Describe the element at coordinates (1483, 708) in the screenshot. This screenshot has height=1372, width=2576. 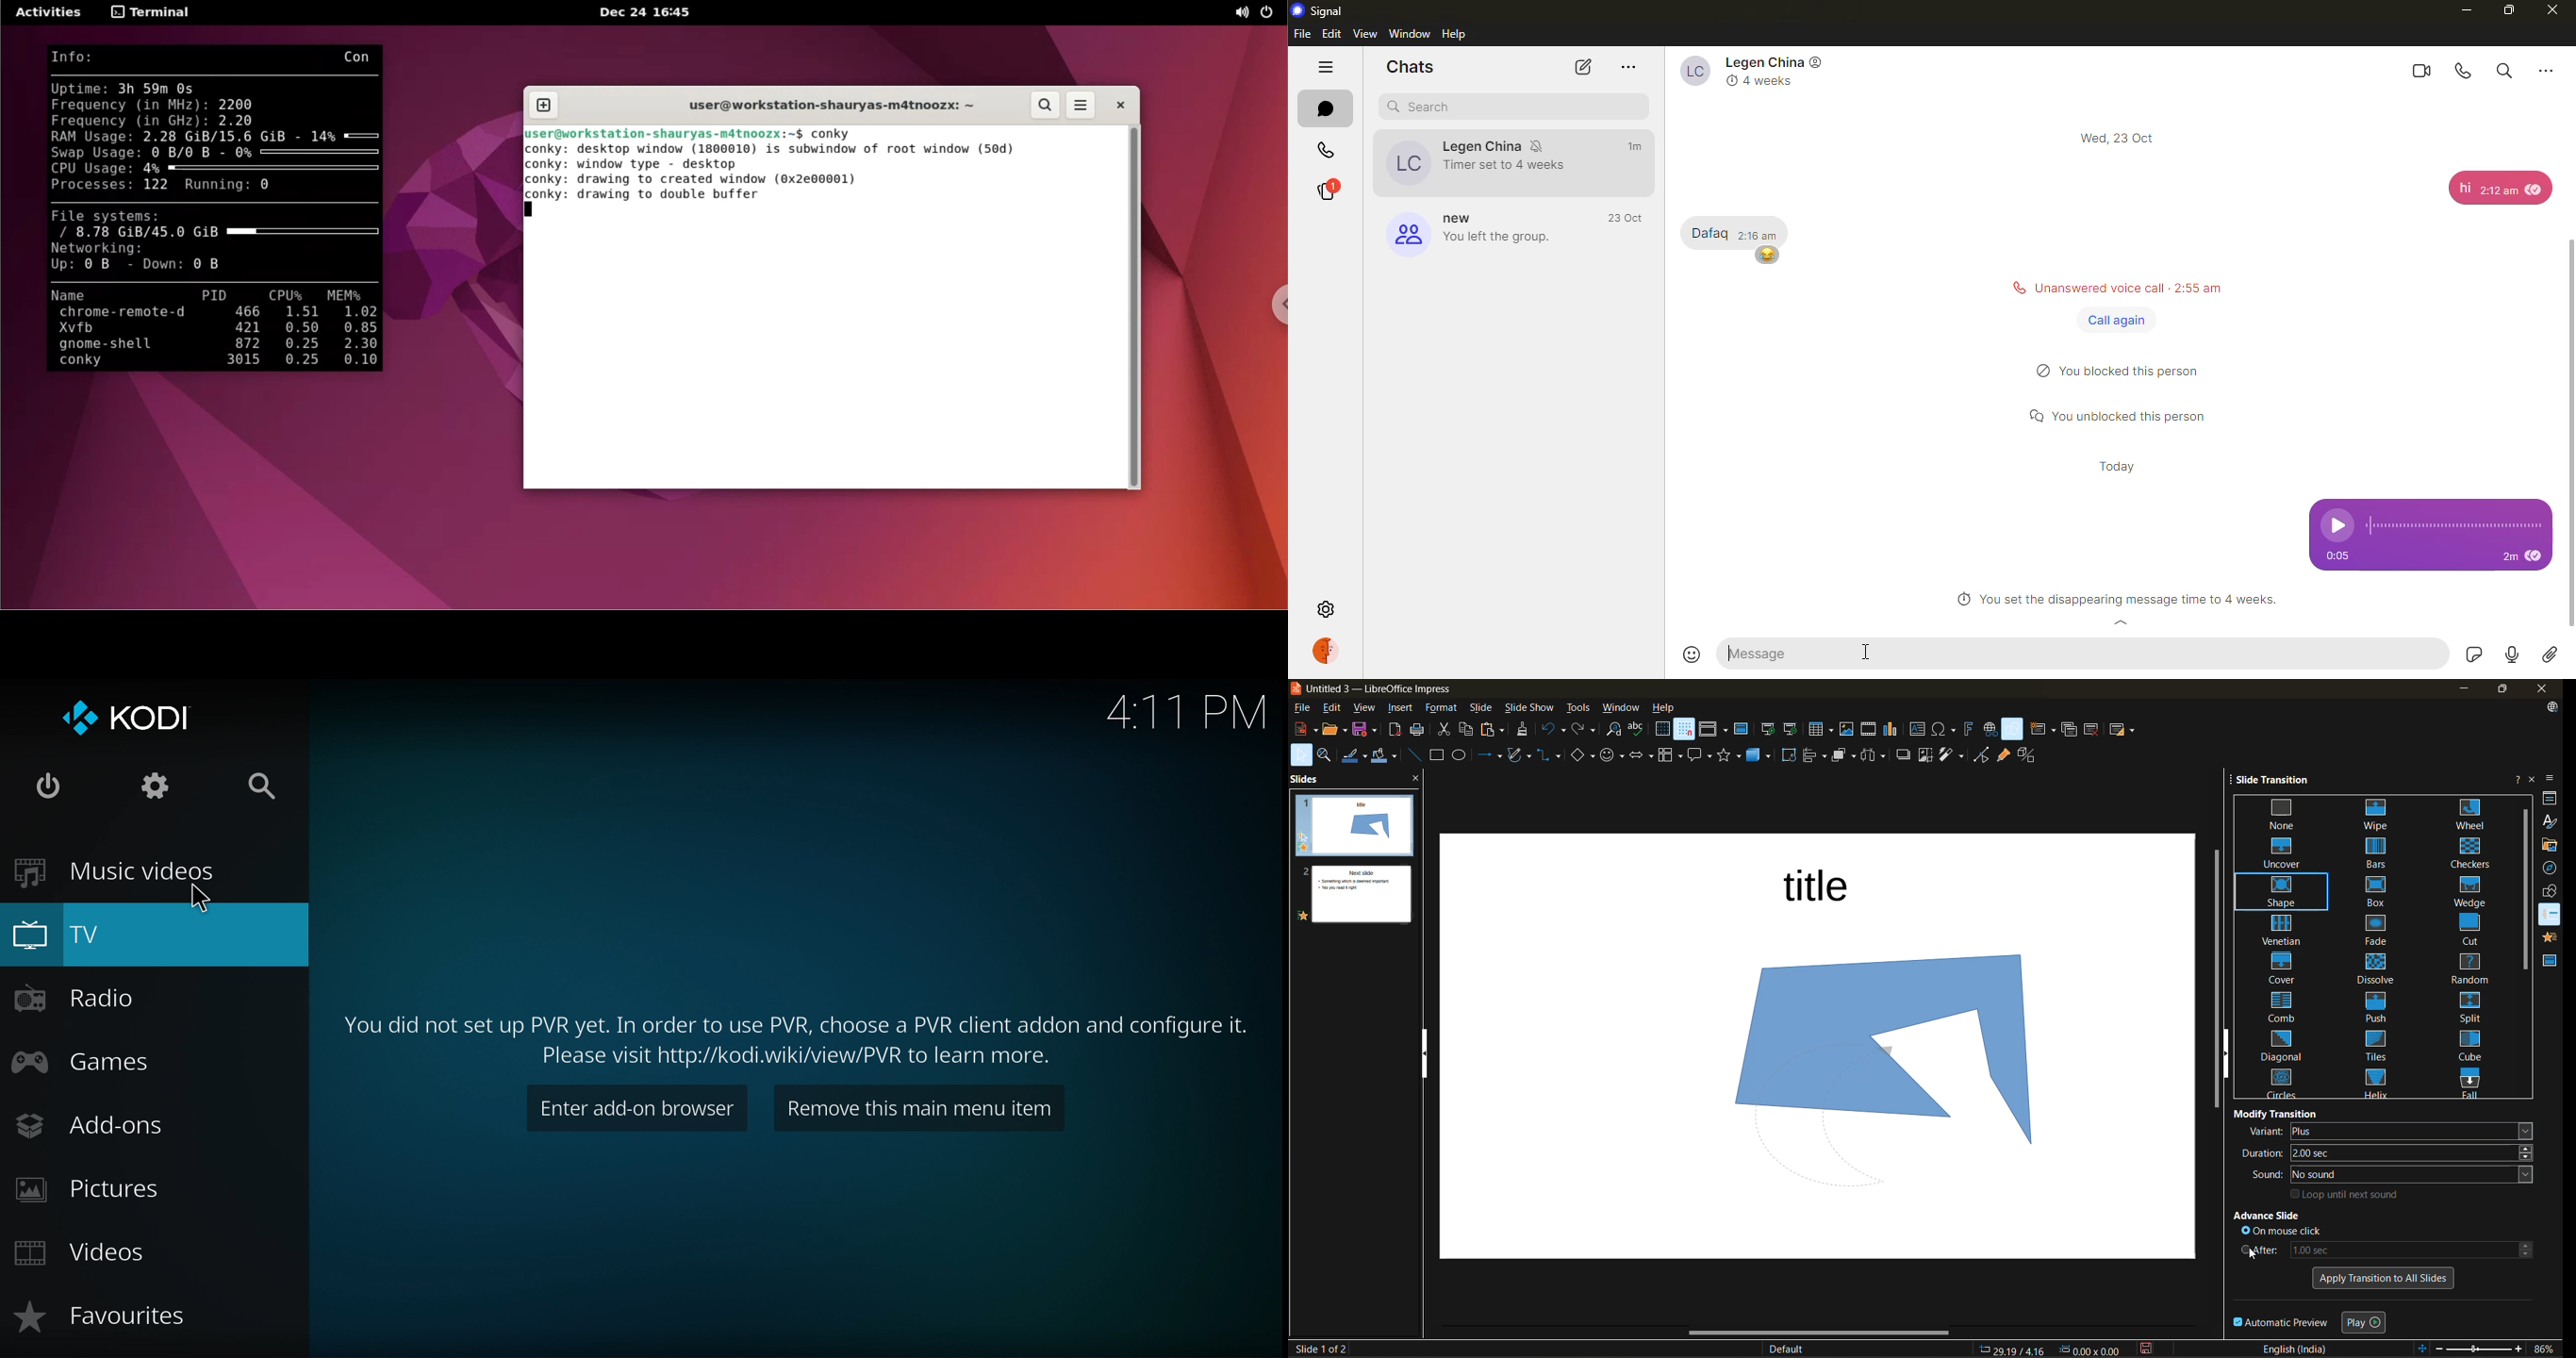
I see `slide` at that location.